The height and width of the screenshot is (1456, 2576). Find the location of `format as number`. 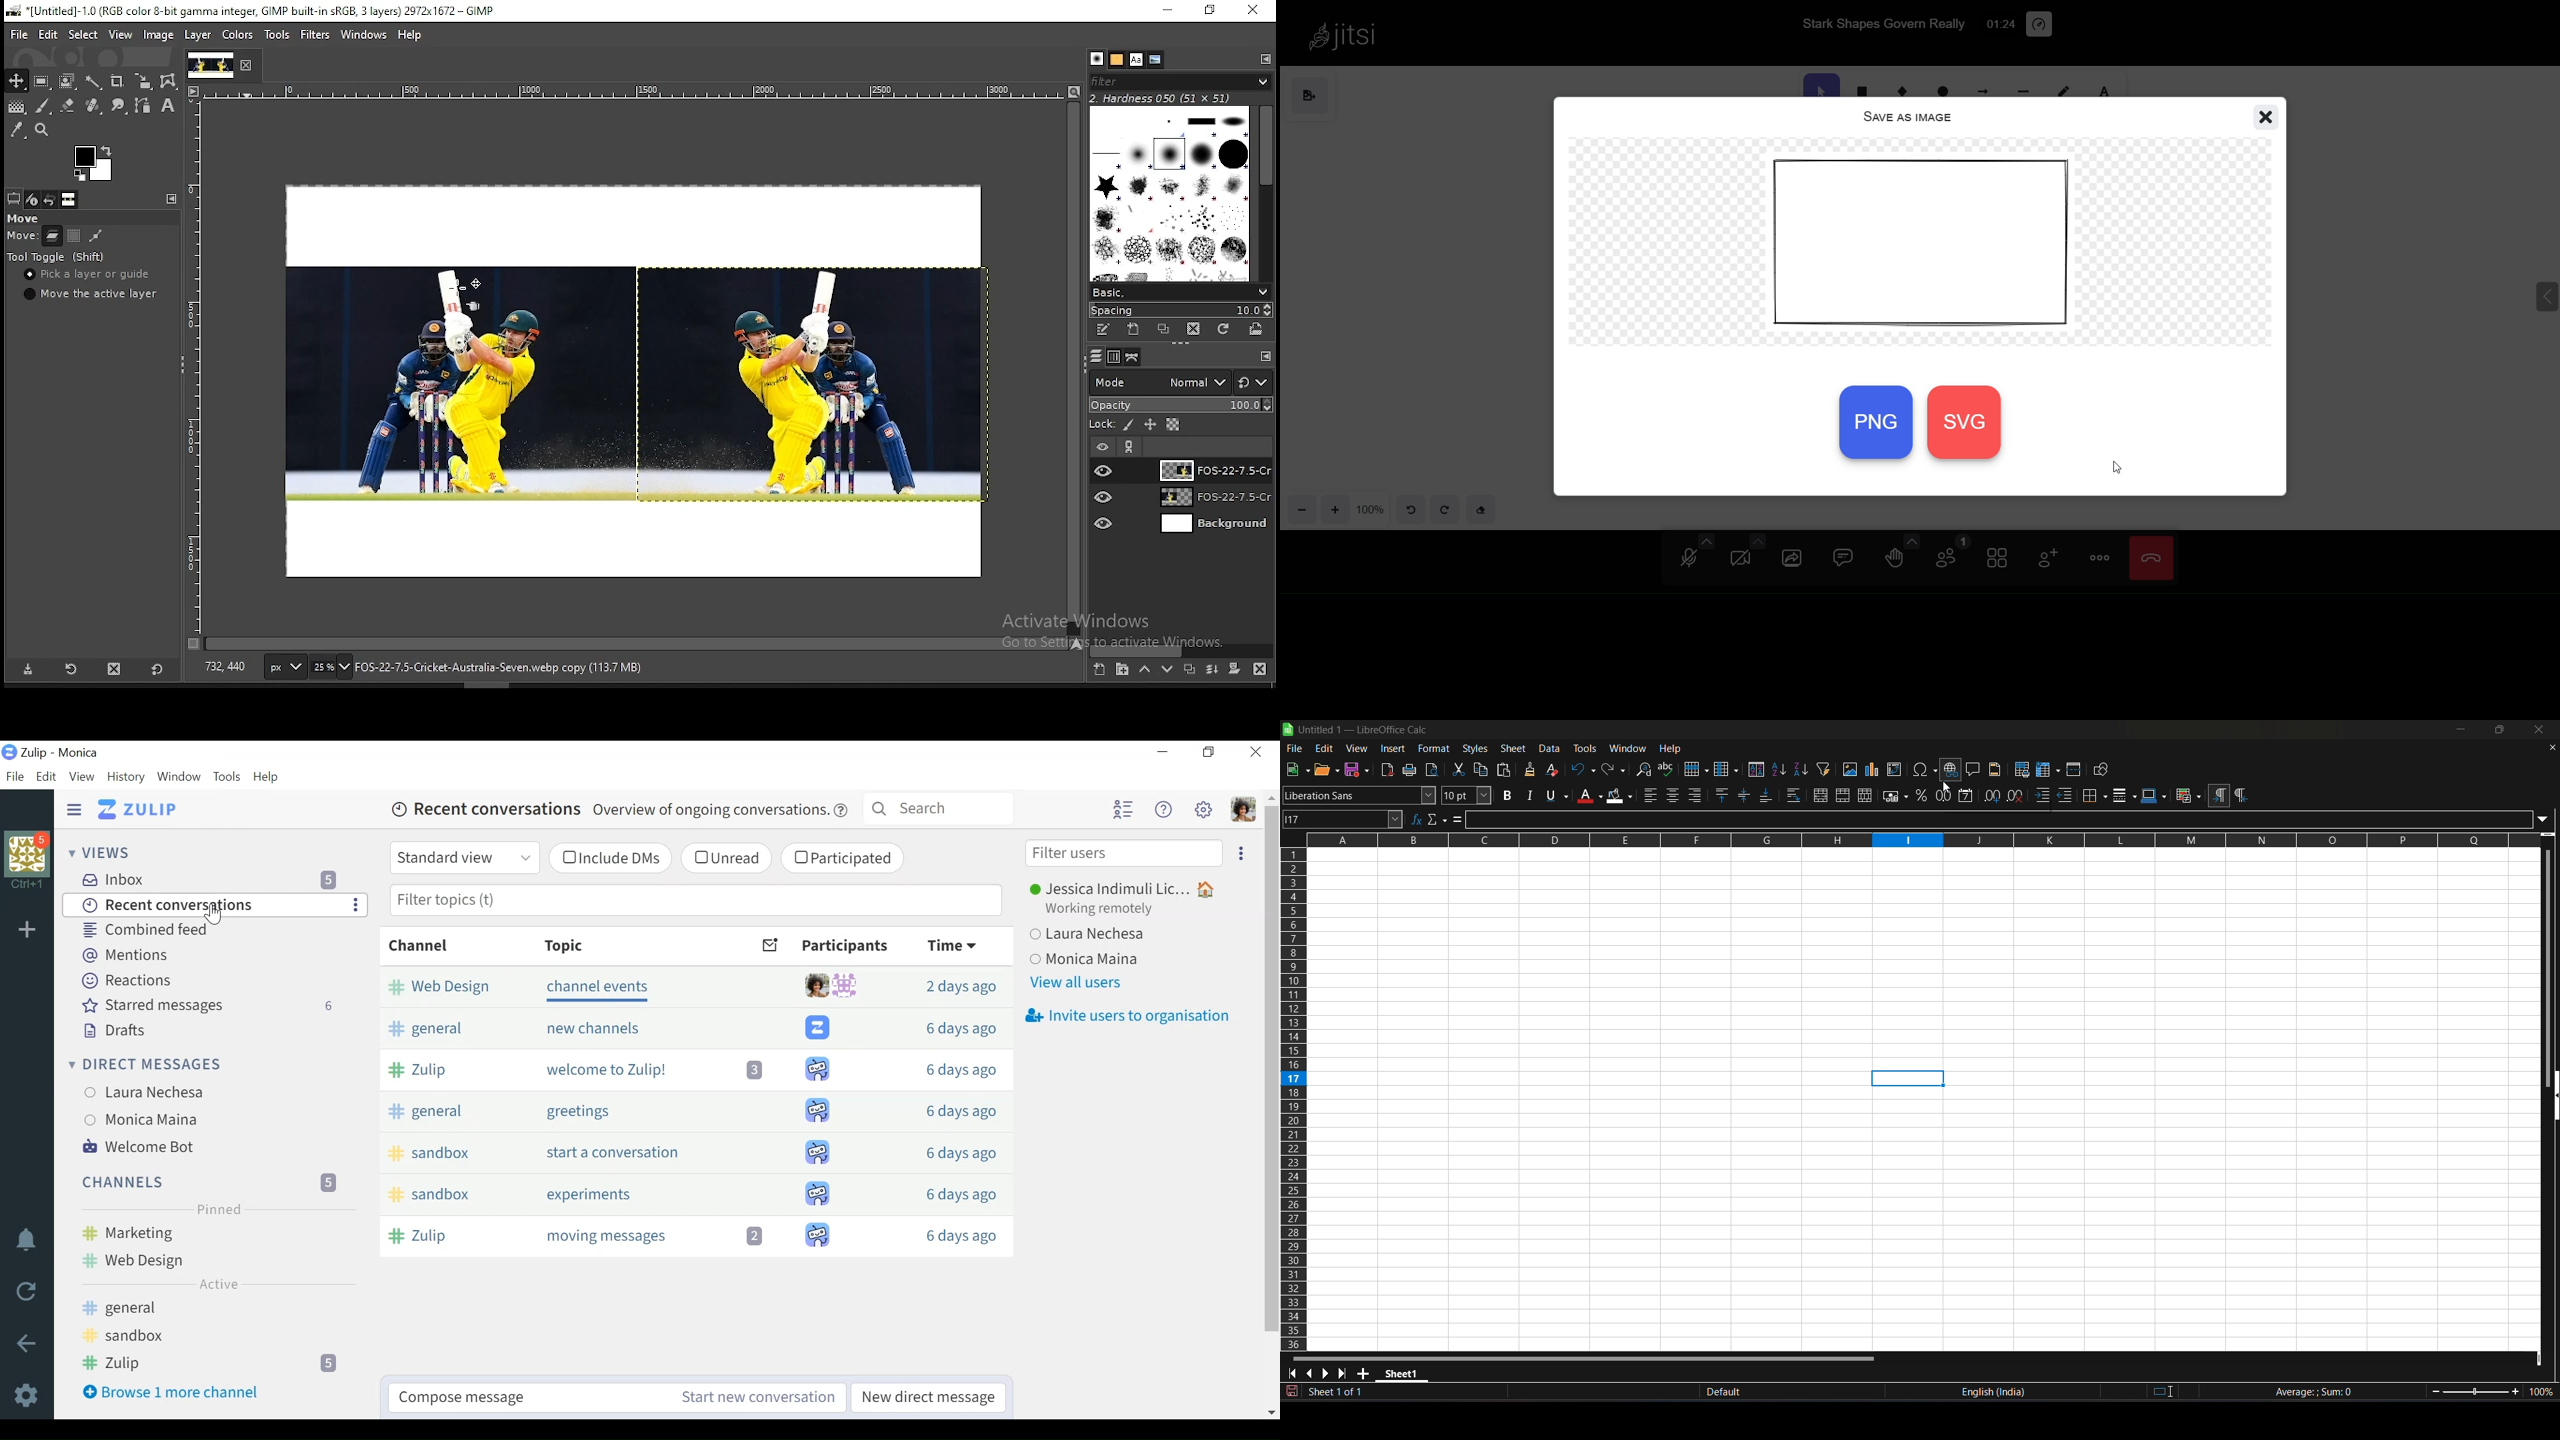

format as number is located at coordinates (1943, 796).